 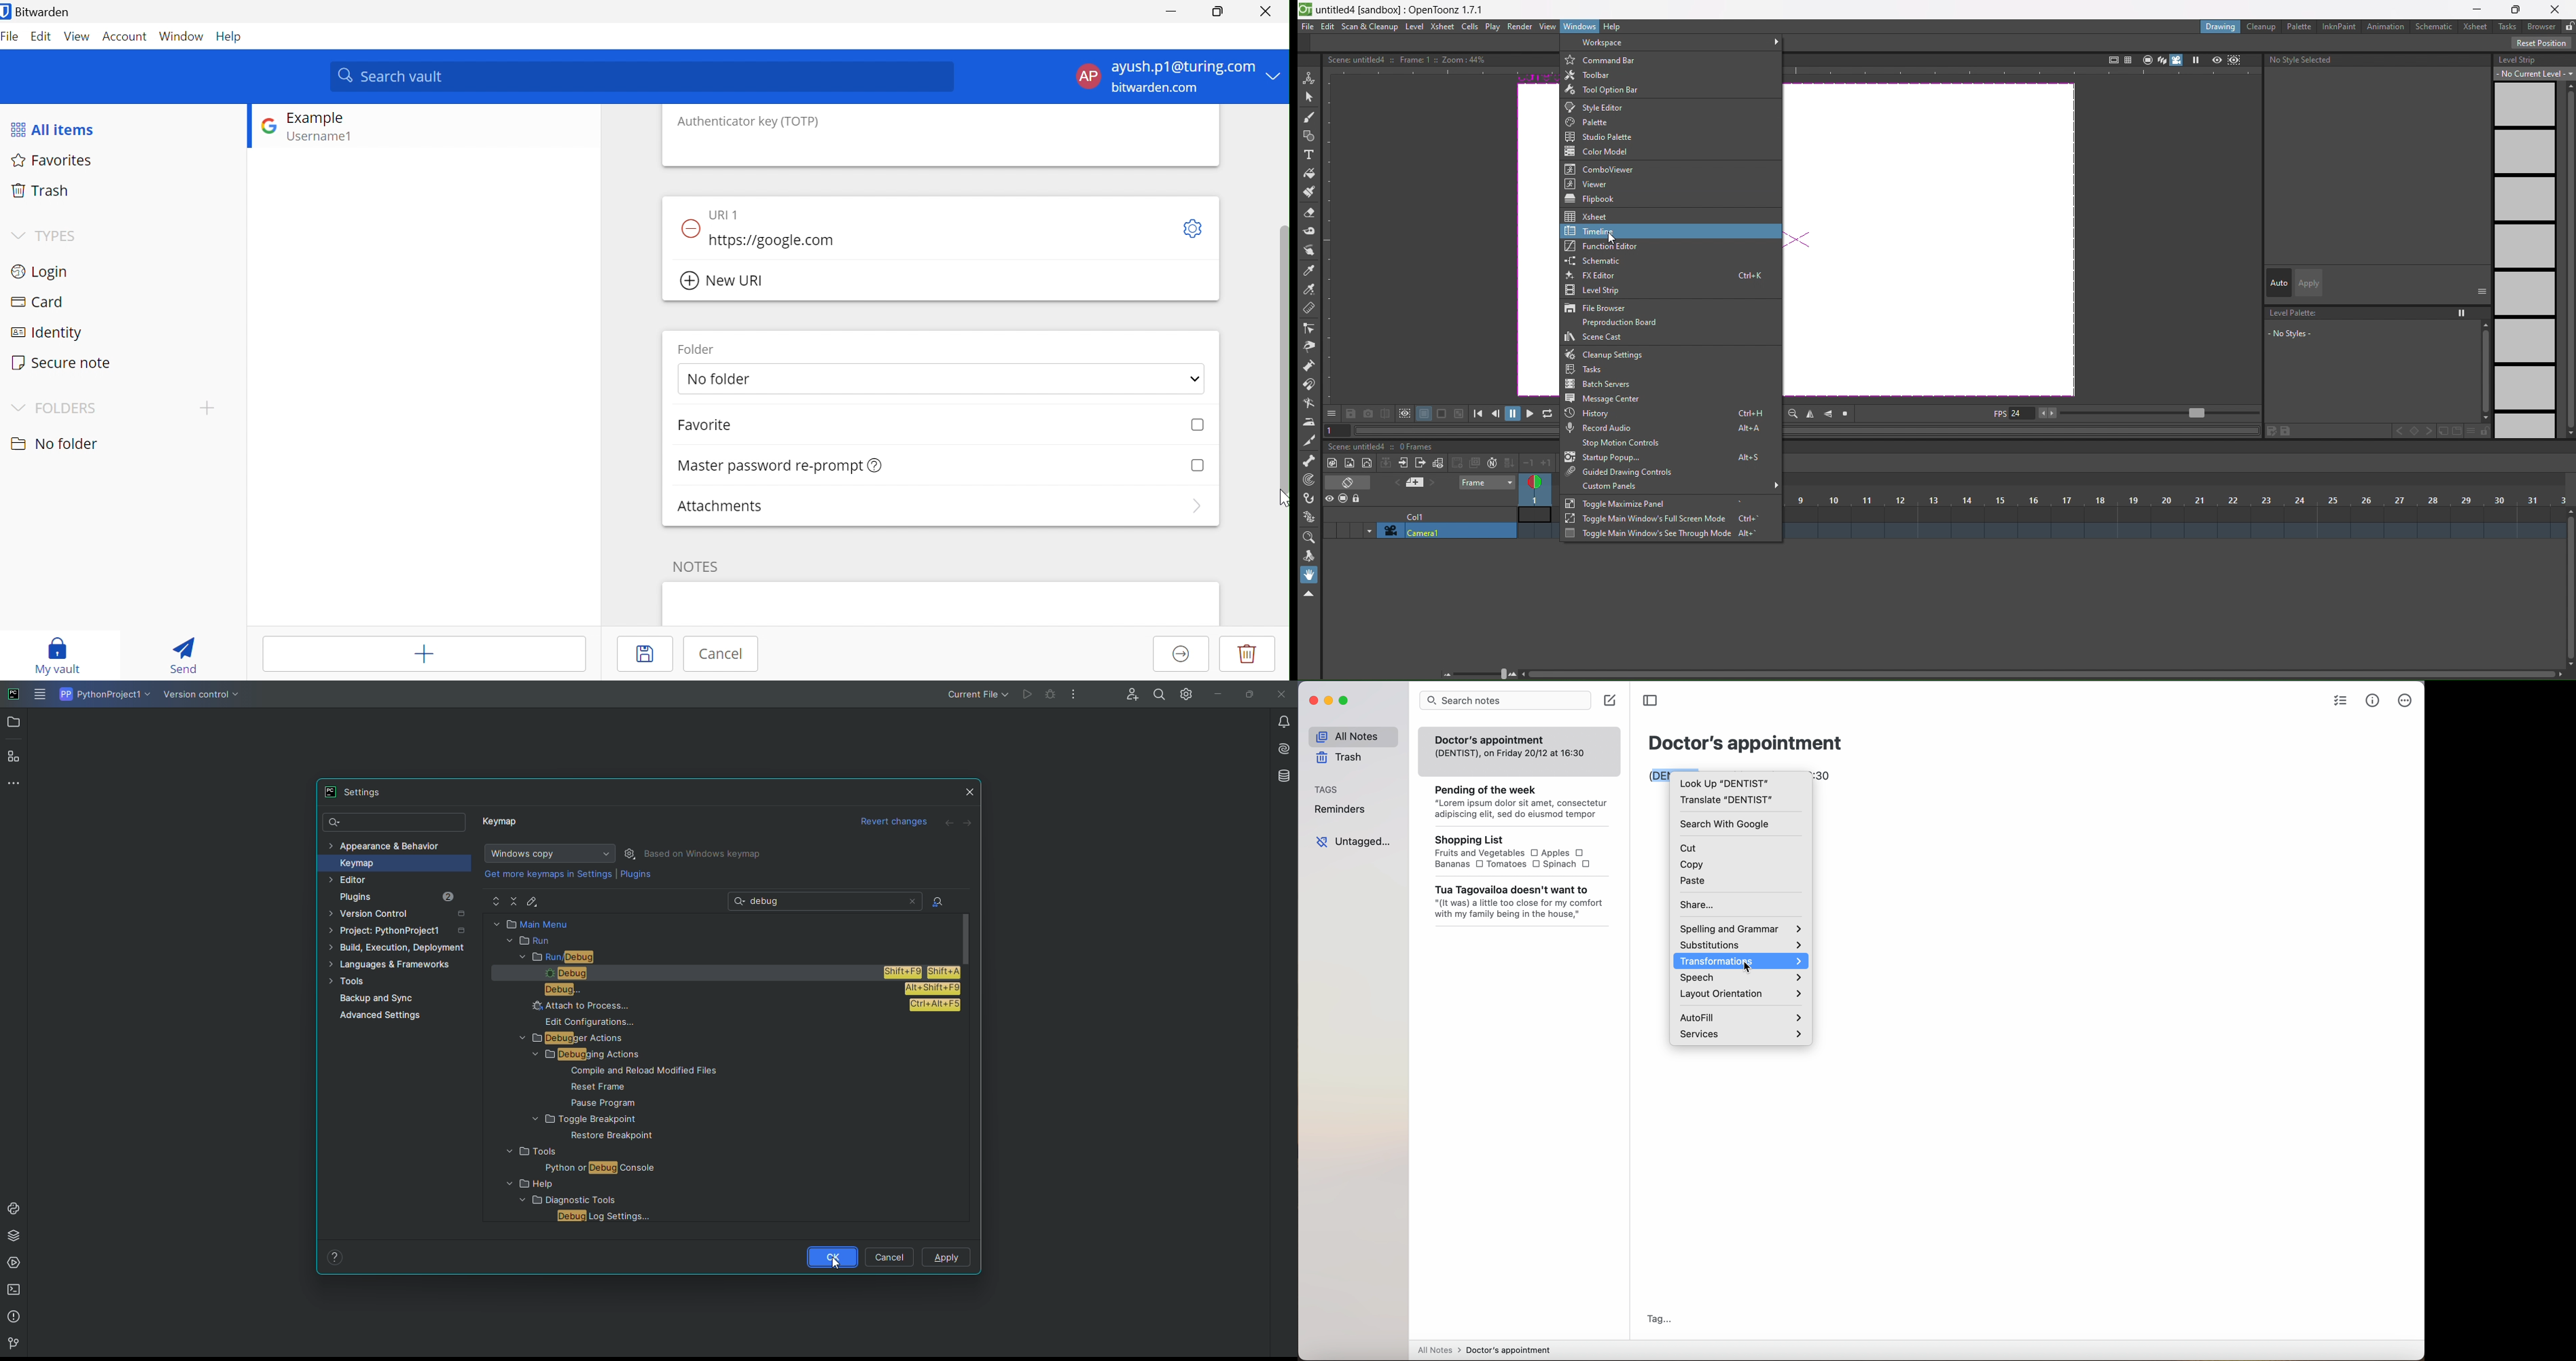 What do you see at coordinates (1591, 123) in the screenshot?
I see `palette` at bounding box center [1591, 123].